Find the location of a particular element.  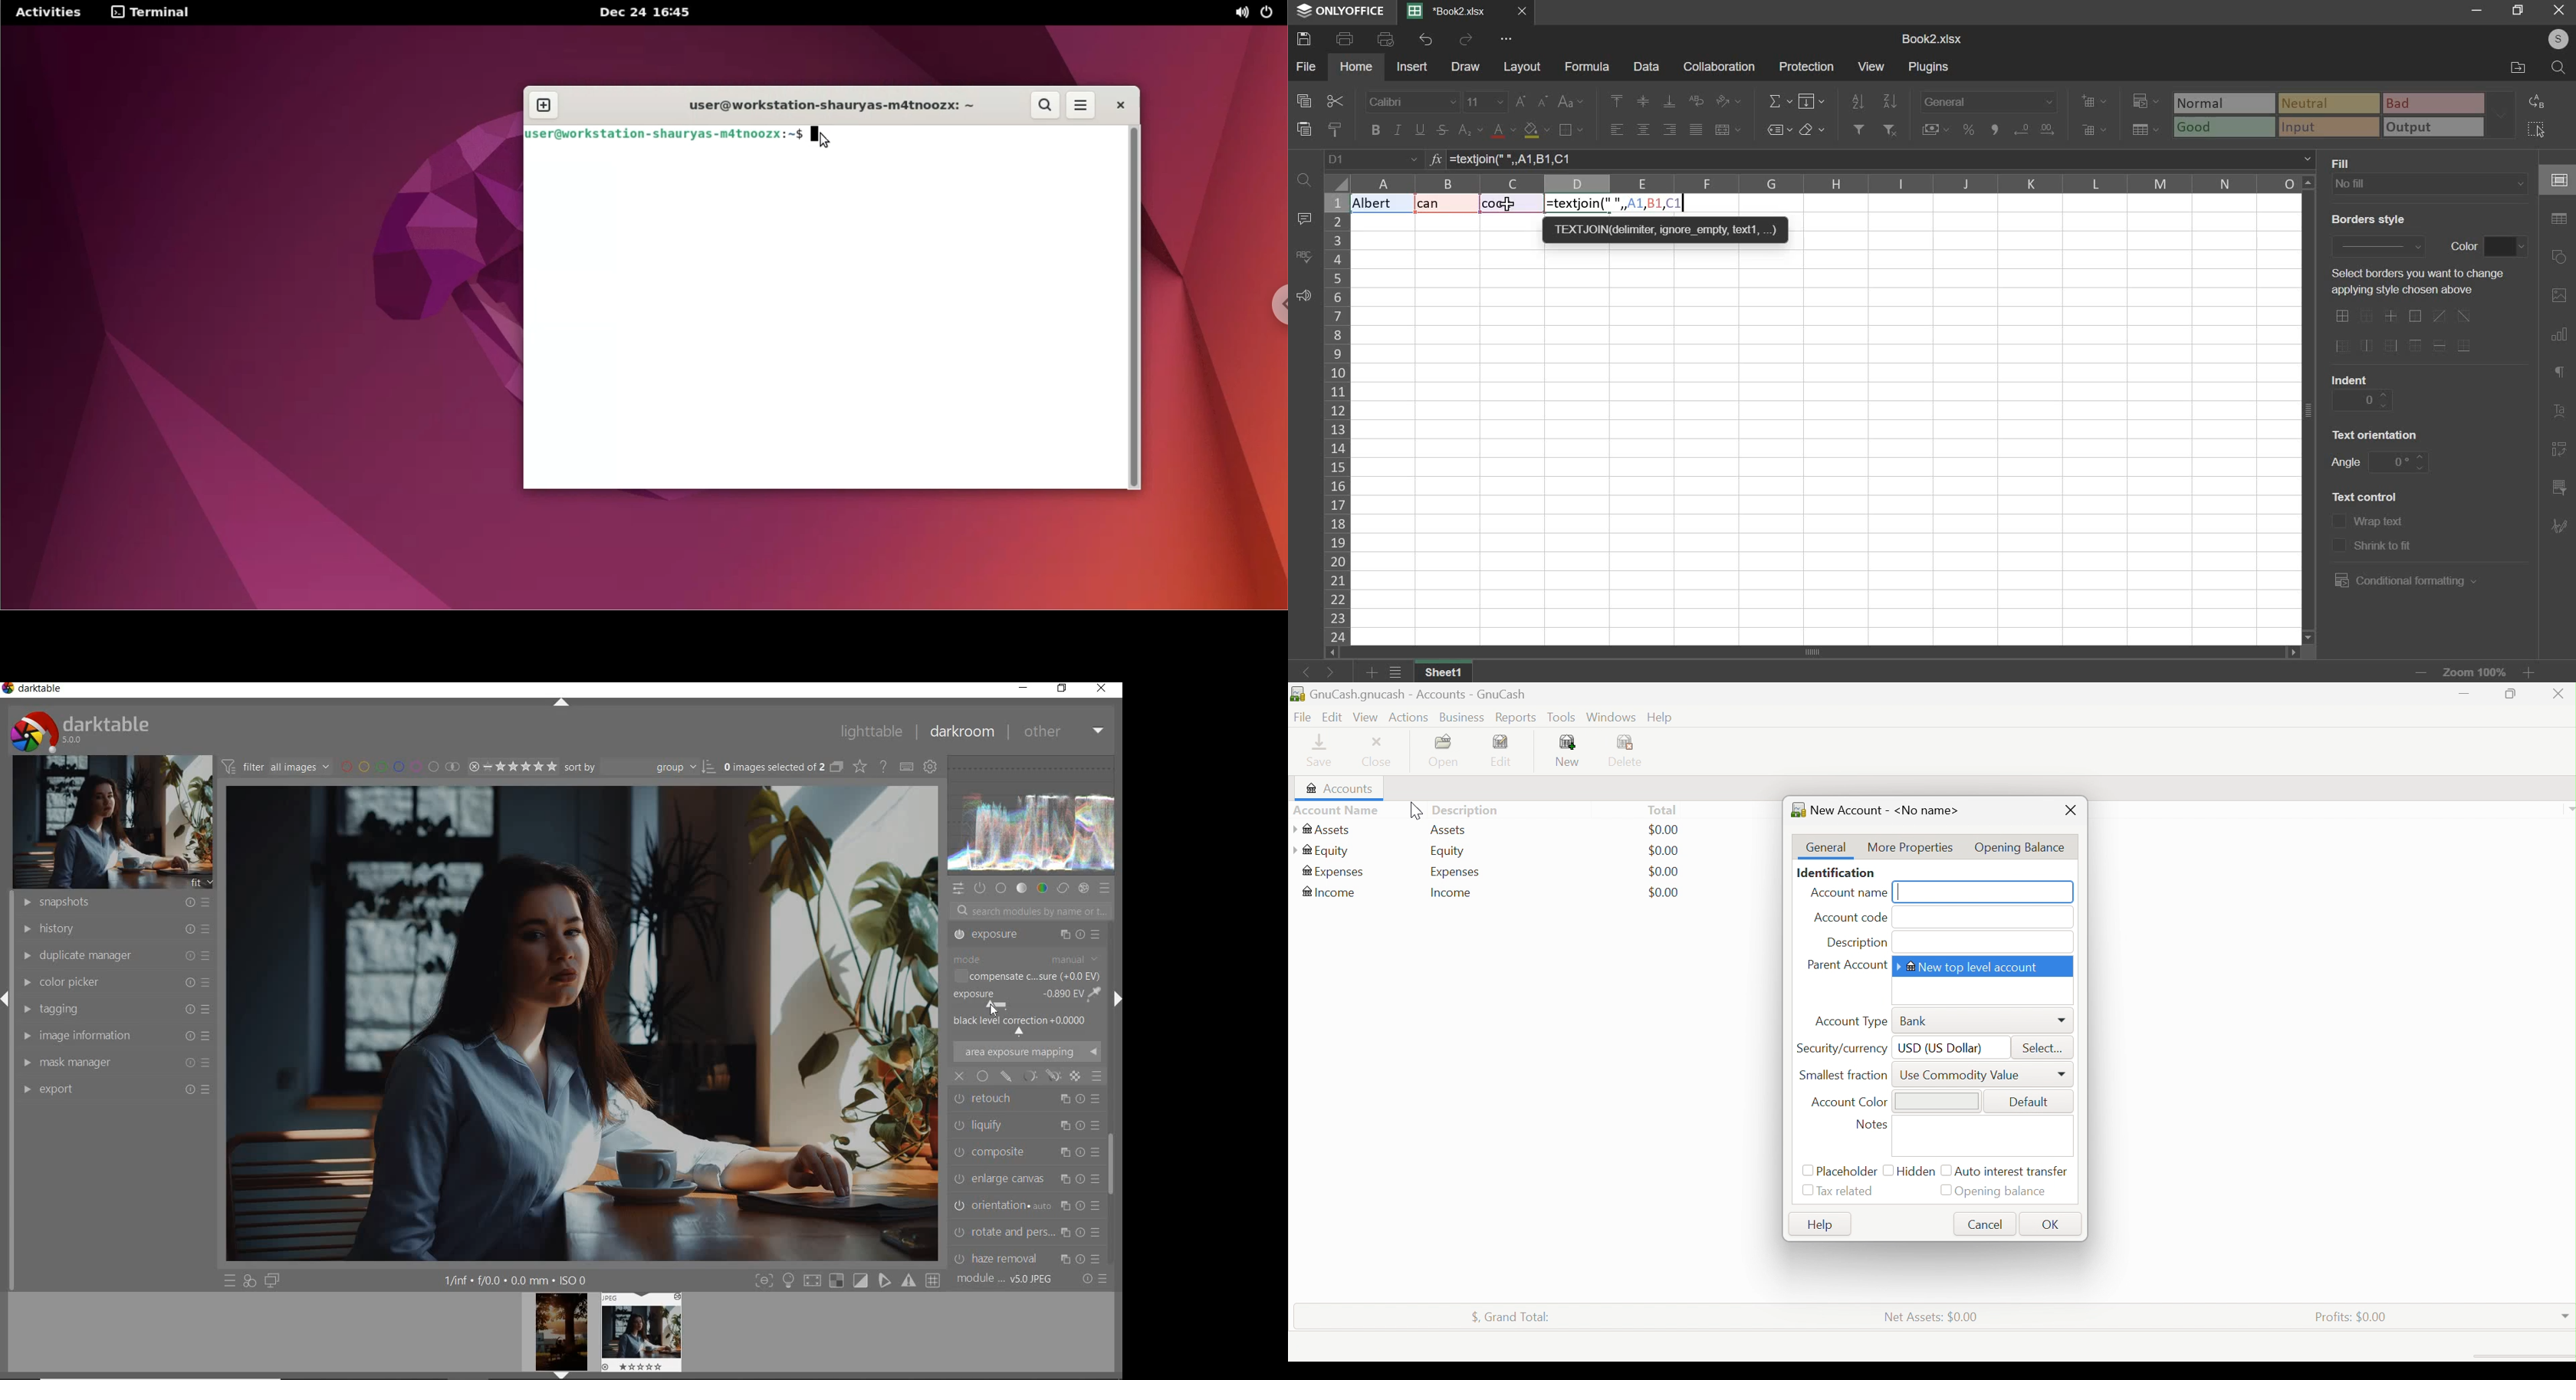

New Account - <No name> is located at coordinates (1877, 808).